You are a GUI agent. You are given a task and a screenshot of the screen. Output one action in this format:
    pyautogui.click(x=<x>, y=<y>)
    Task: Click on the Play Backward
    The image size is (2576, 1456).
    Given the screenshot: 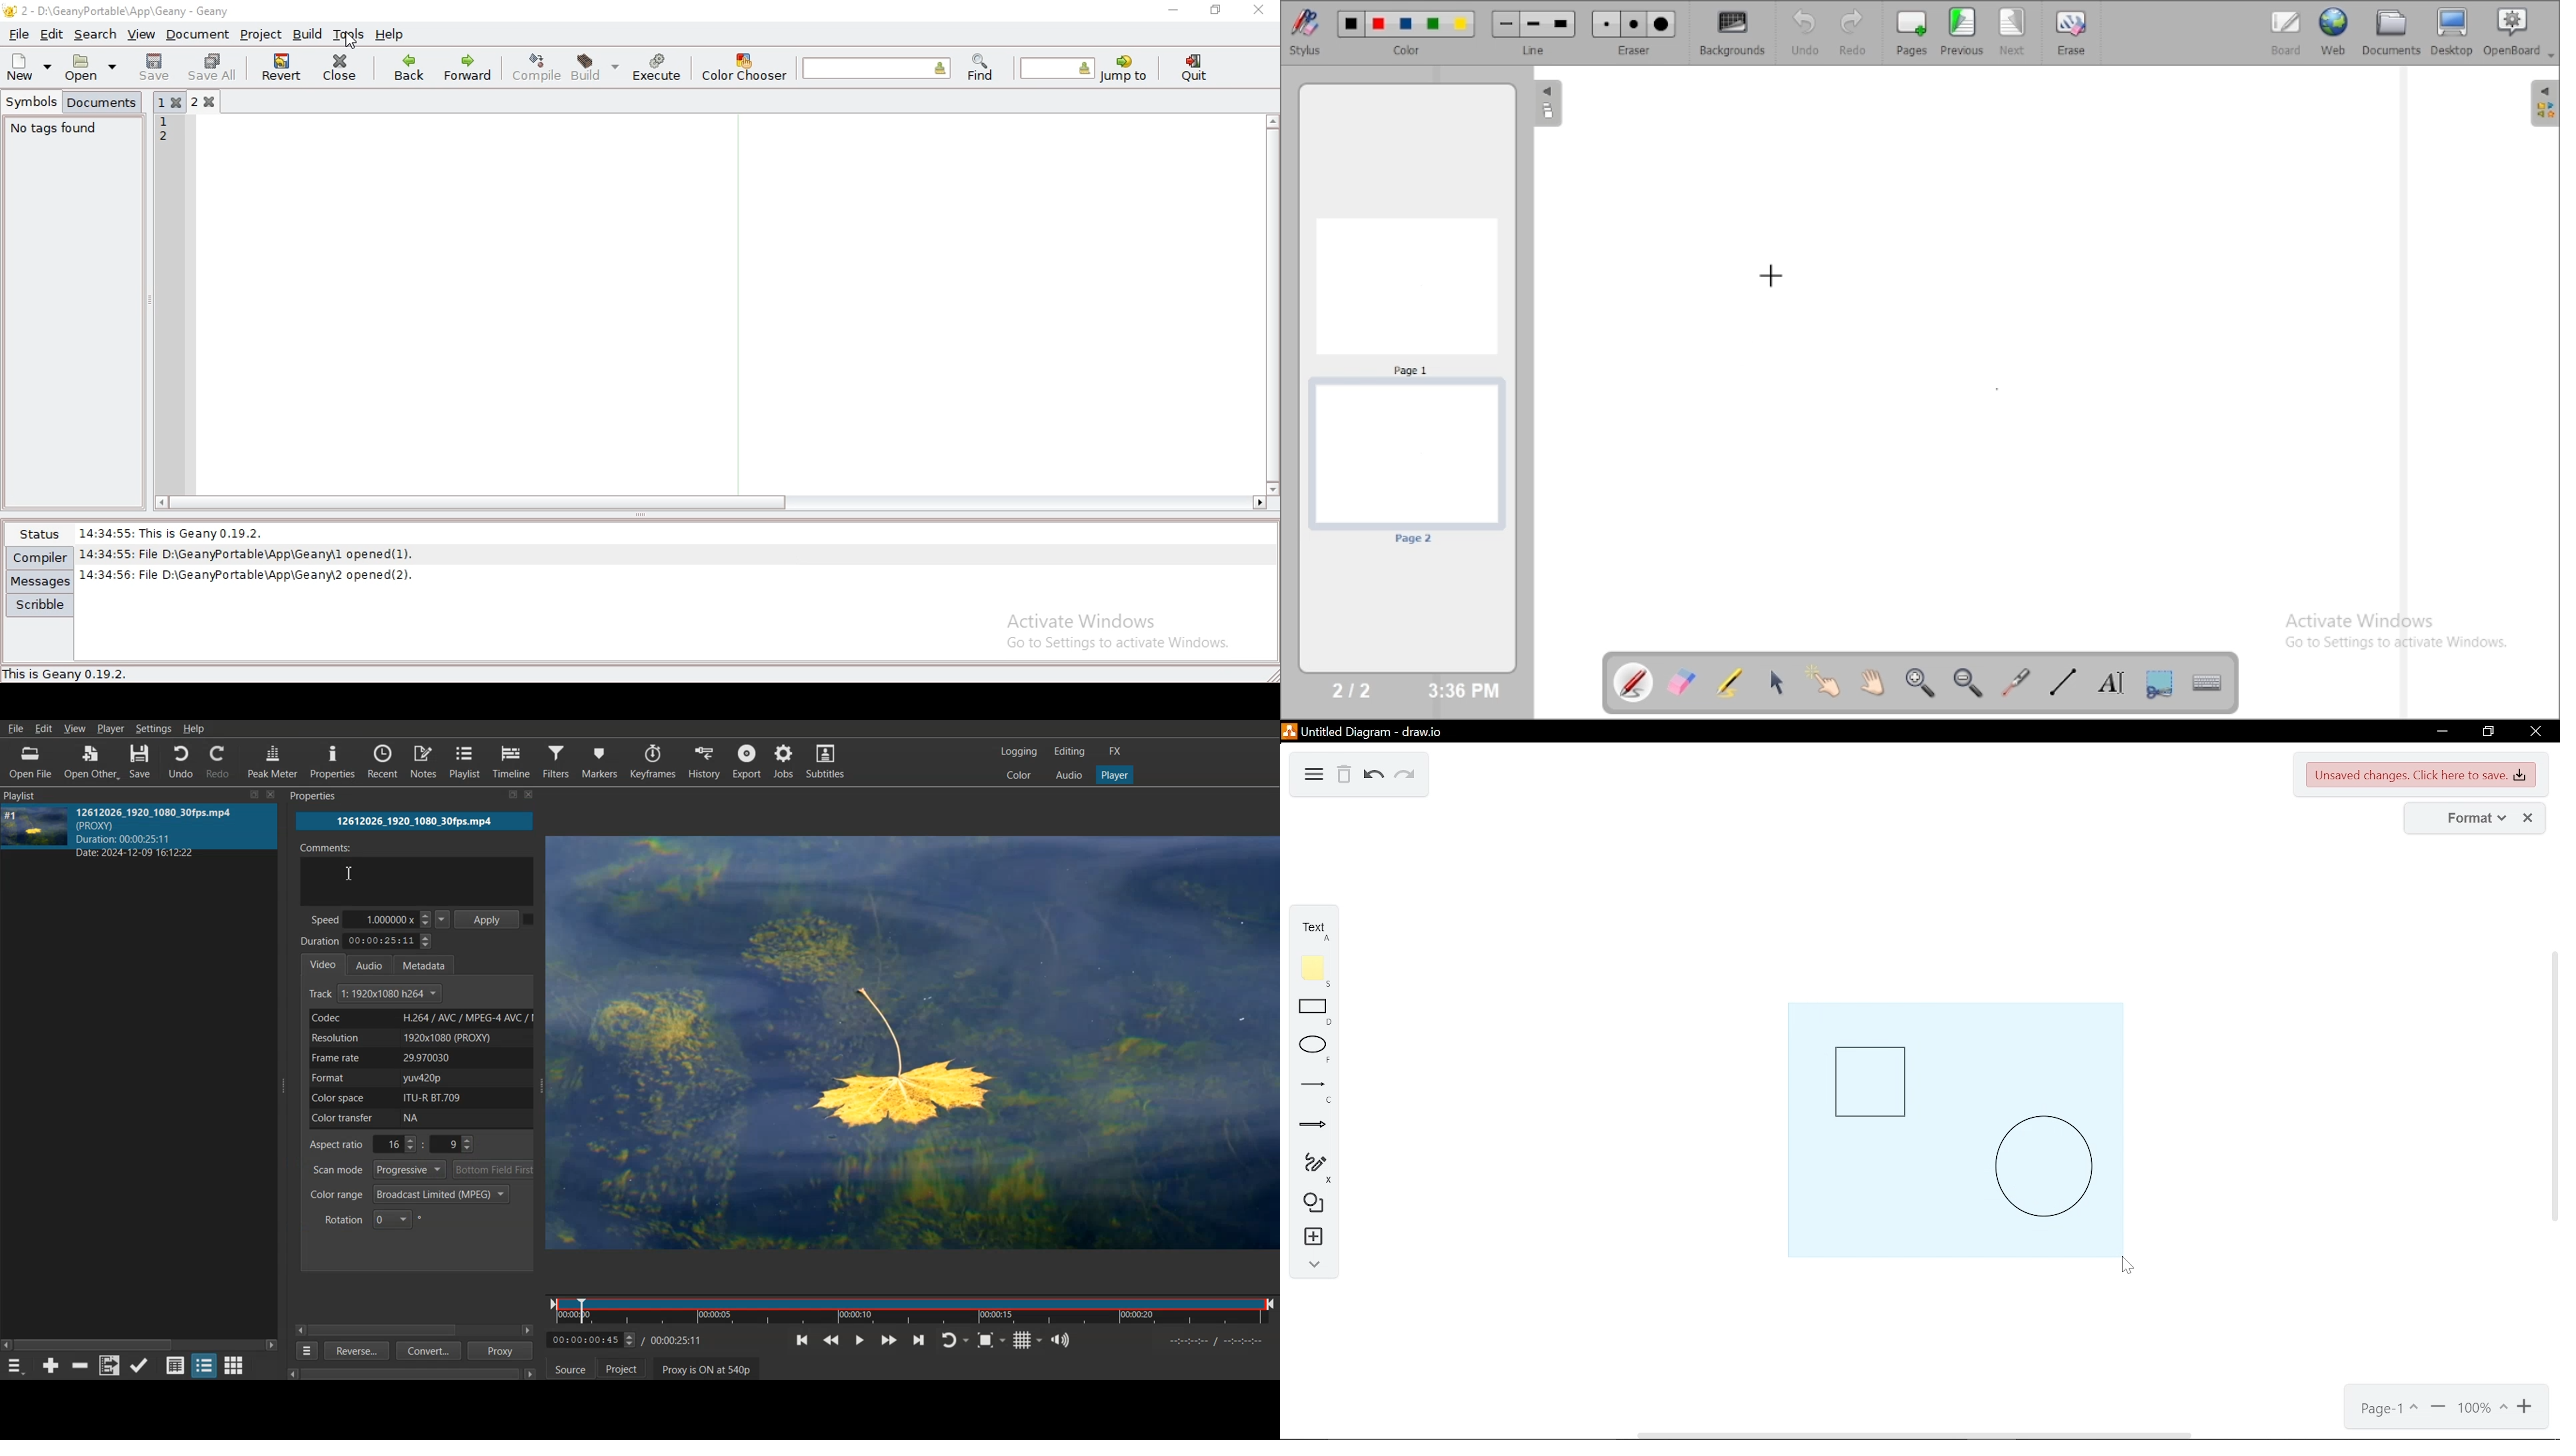 What is the action you would take?
    pyautogui.click(x=831, y=1340)
    